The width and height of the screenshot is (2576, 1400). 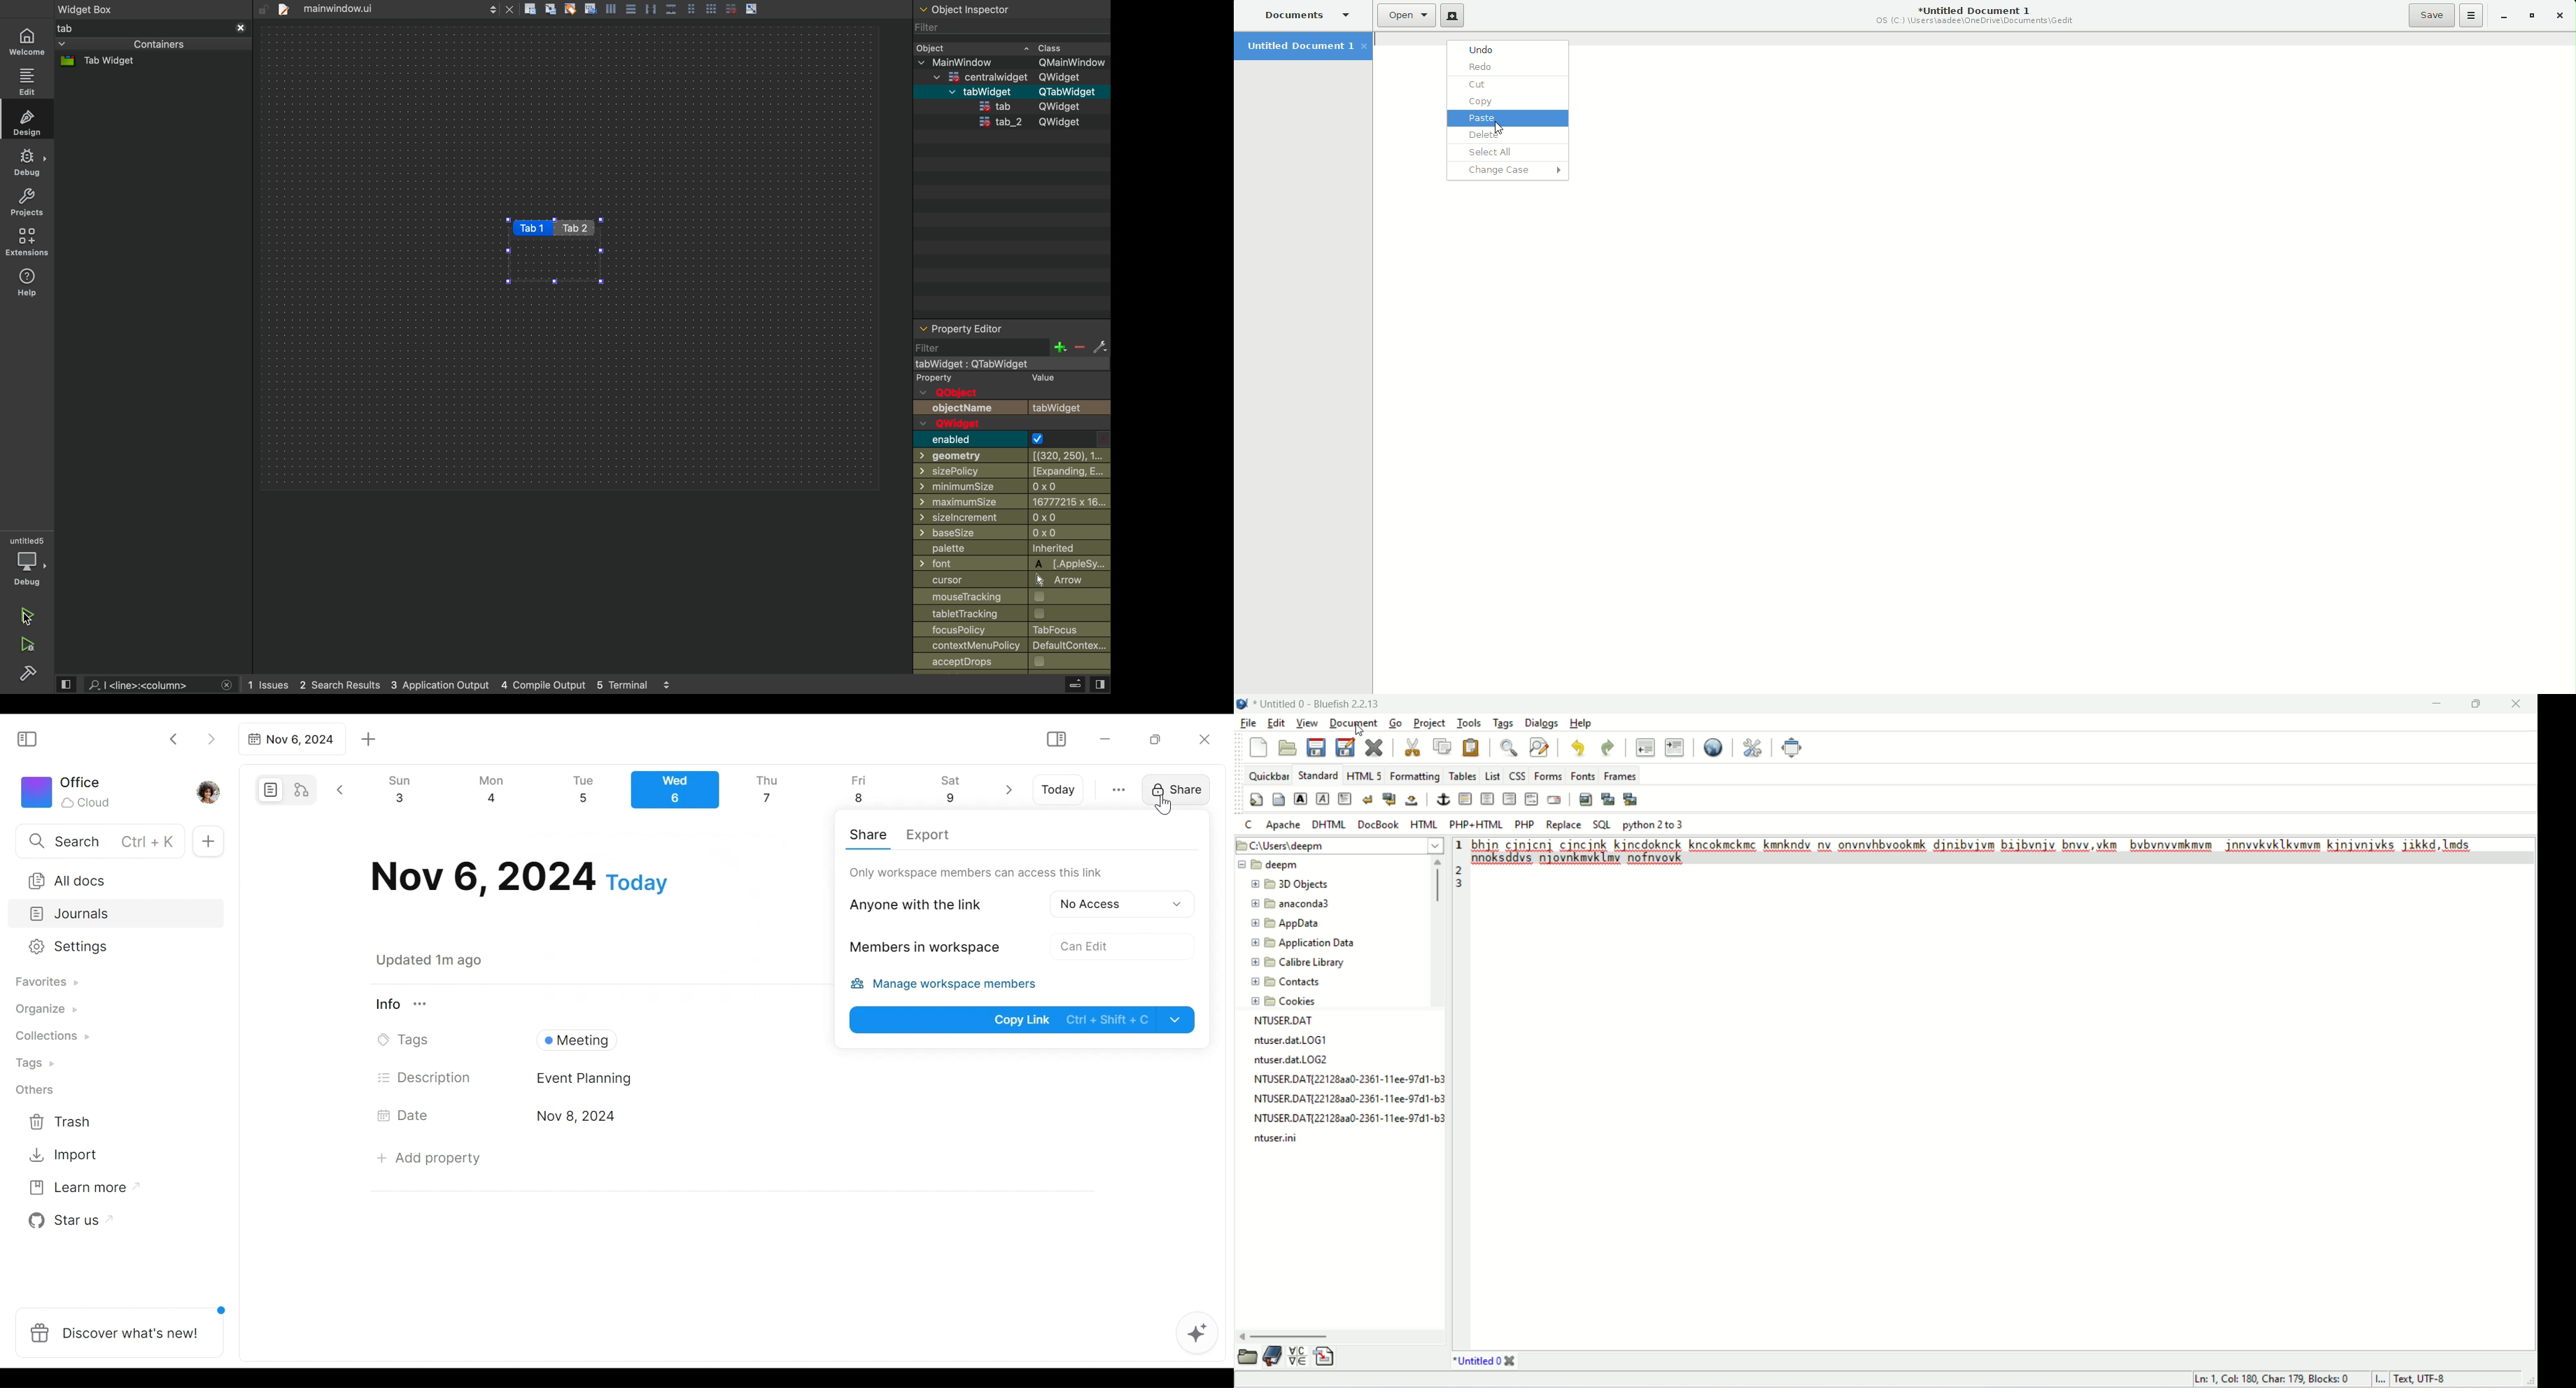 What do you see at coordinates (207, 842) in the screenshot?
I see `Add new ` at bounding box center [207, 842].